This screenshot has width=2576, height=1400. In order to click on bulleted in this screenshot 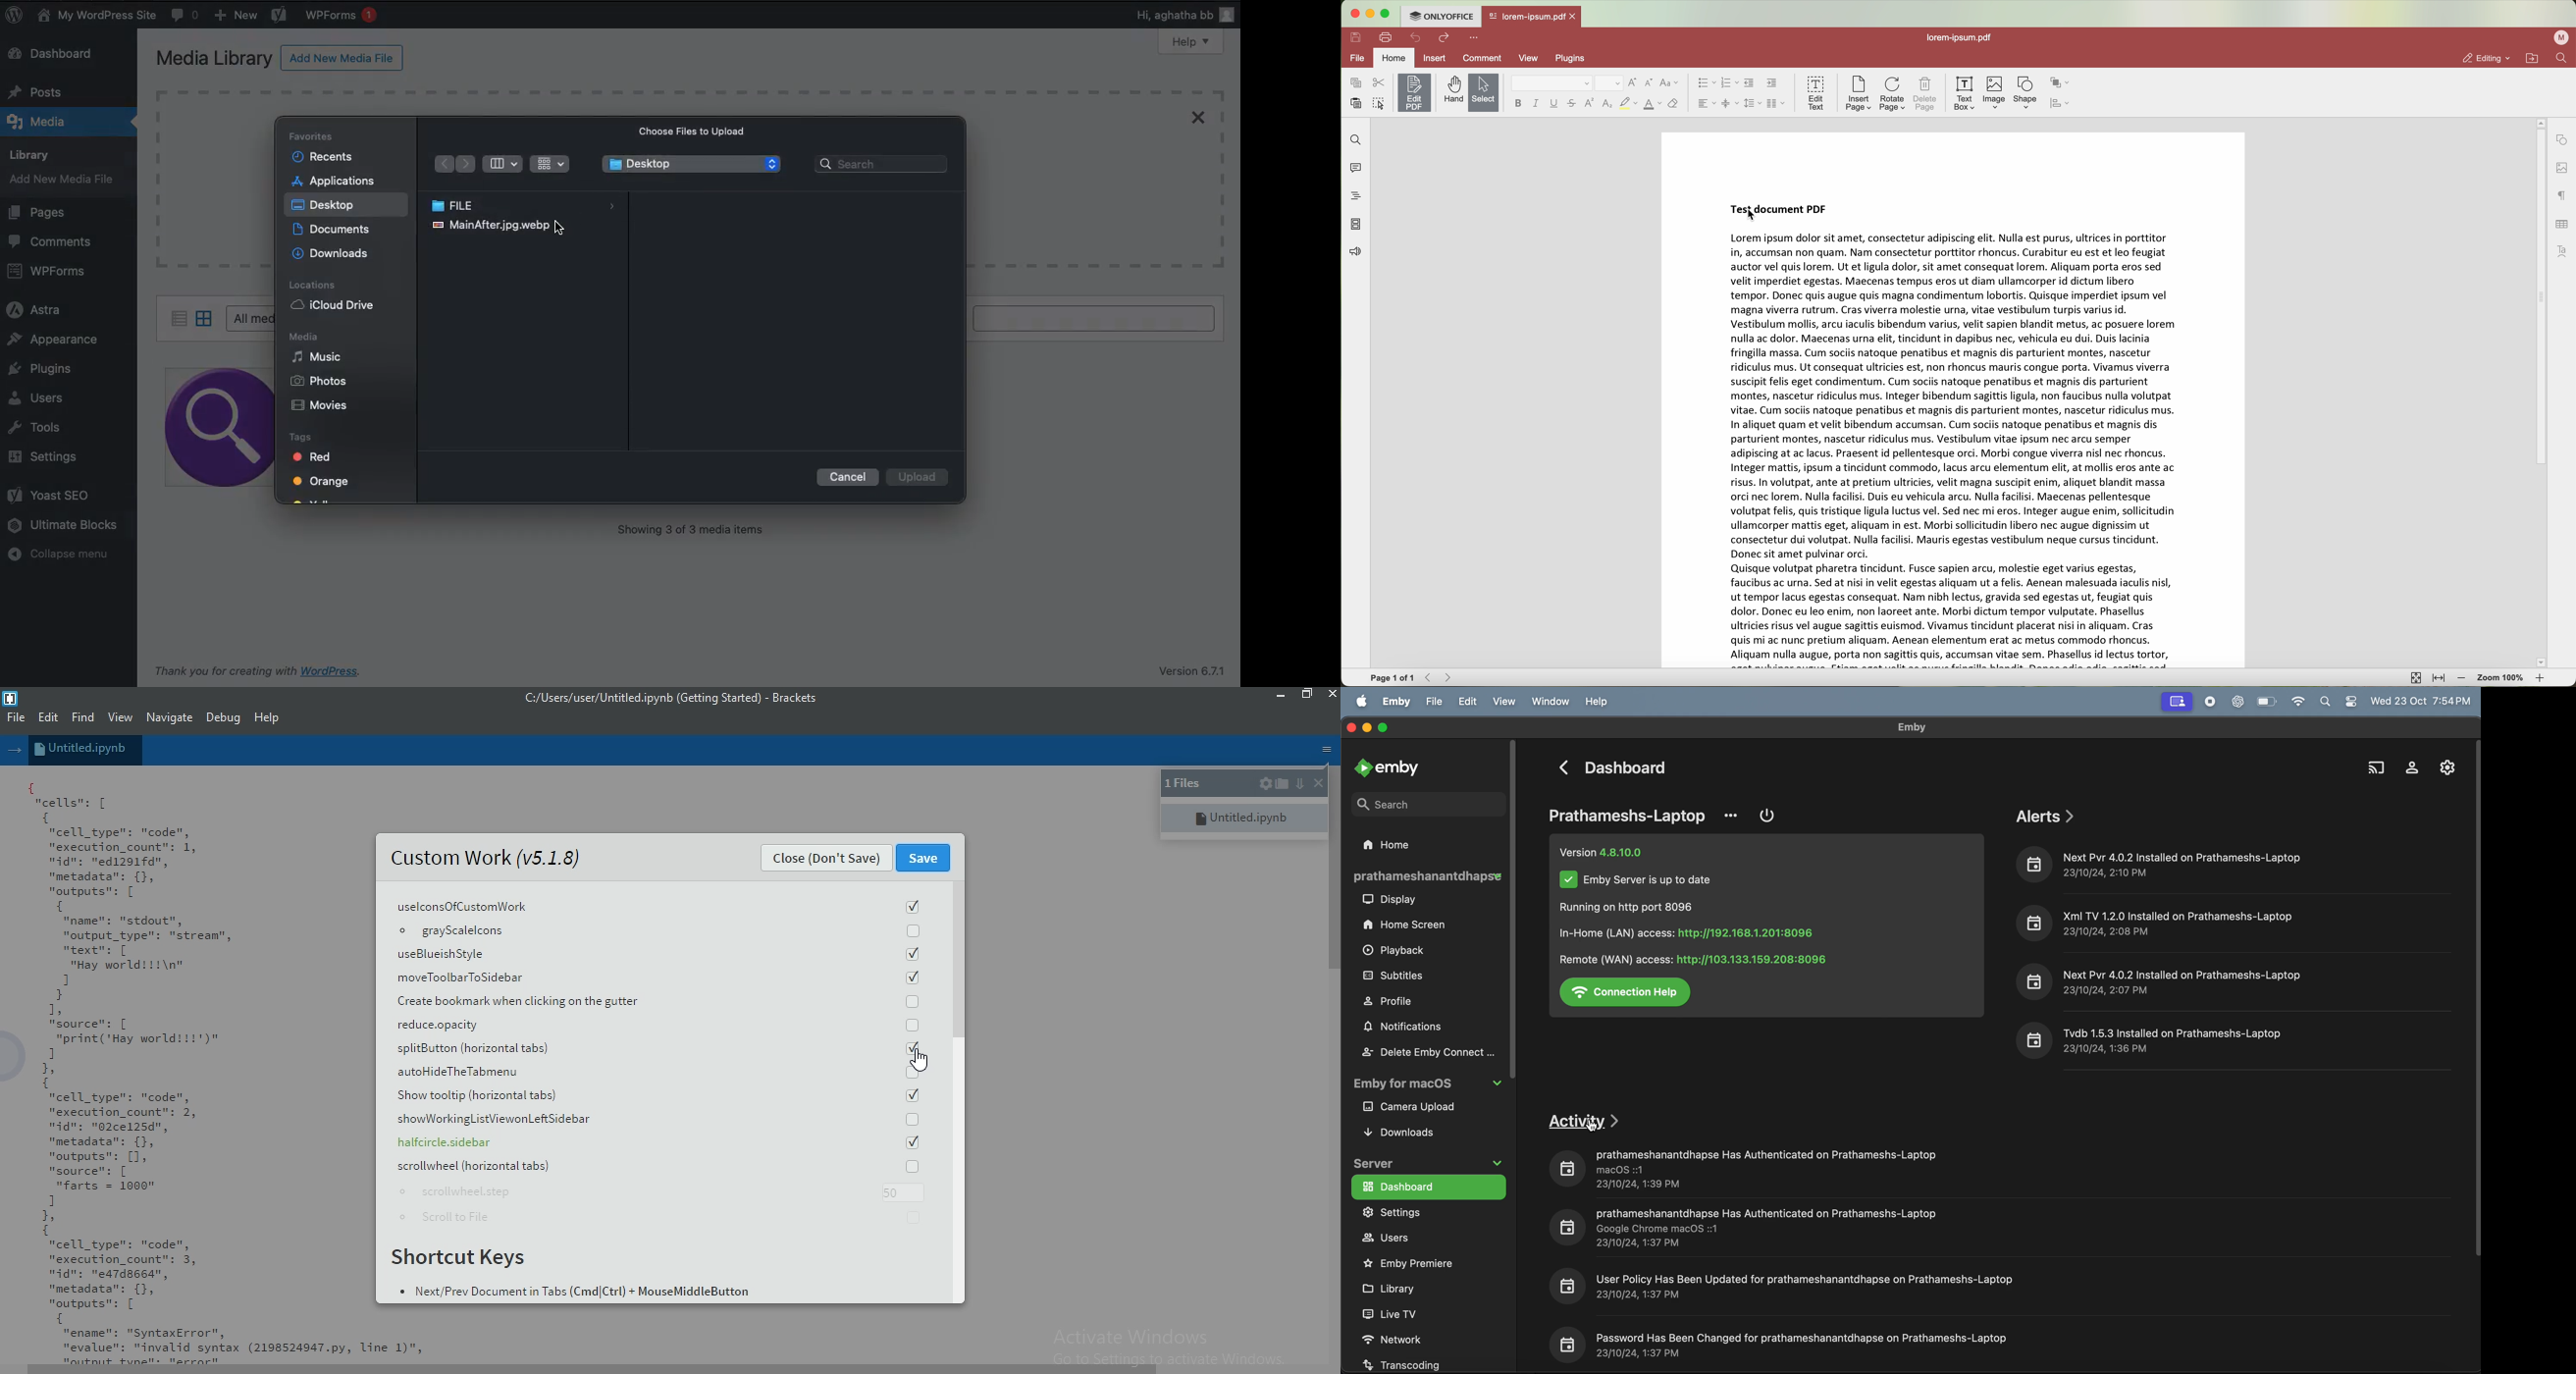, I will do `click(1707, 83)`.